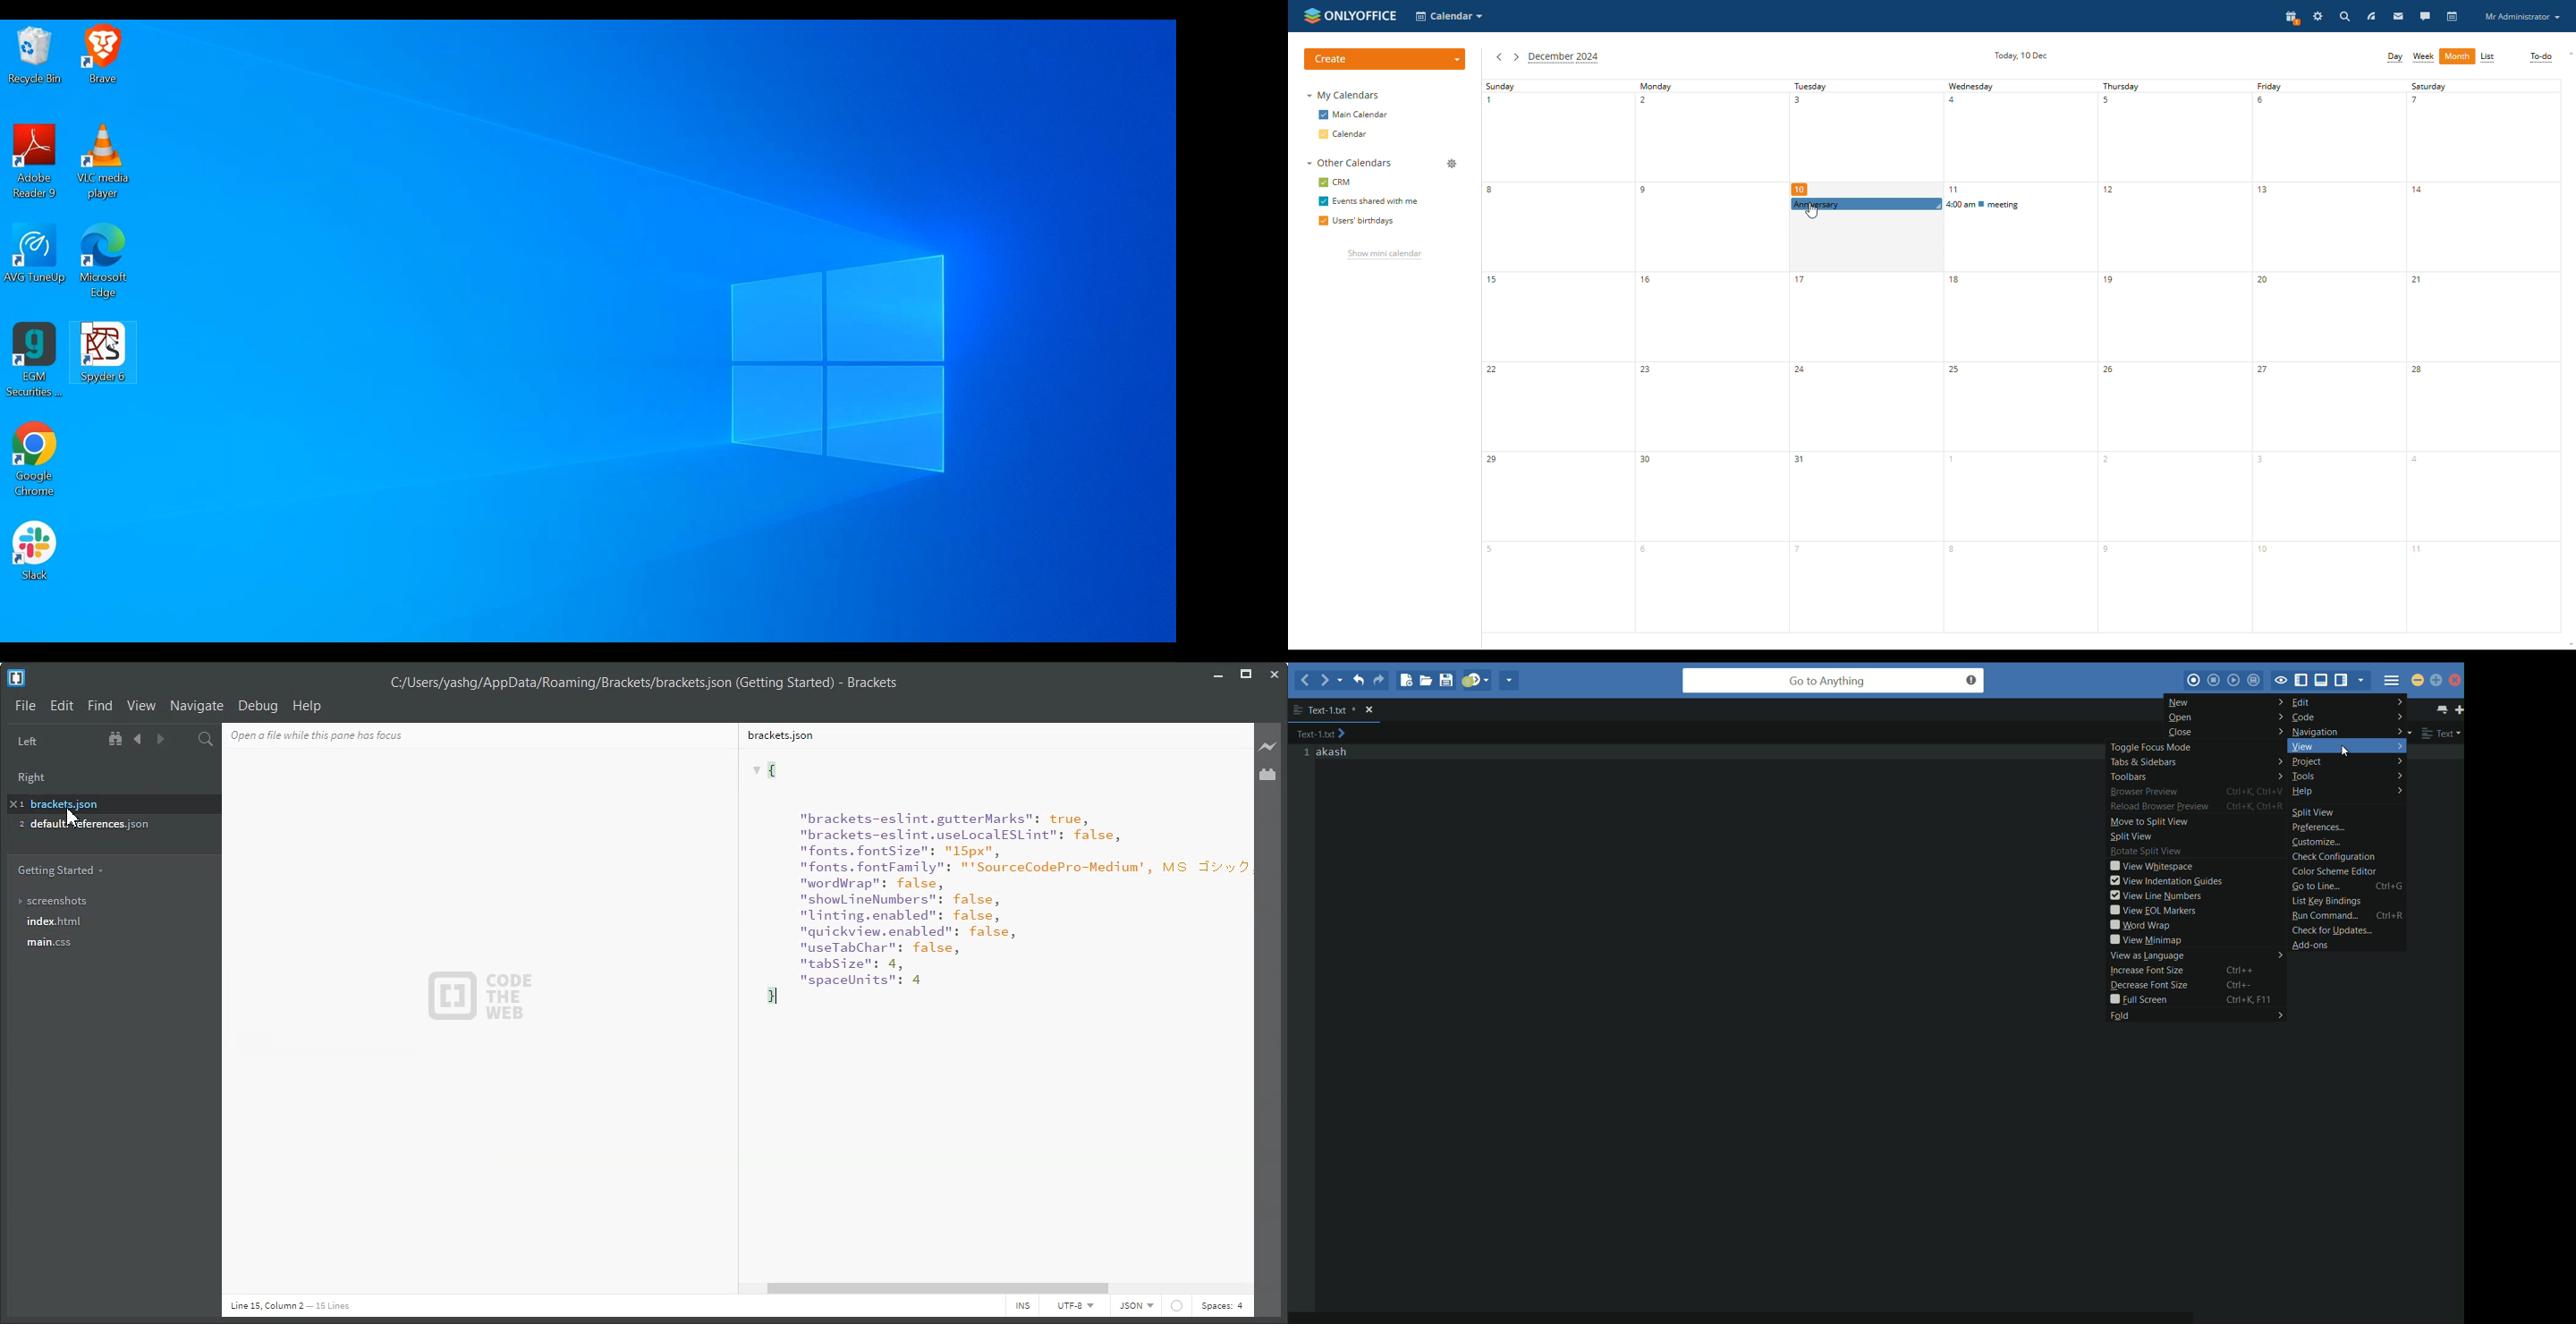  I want to click on Cursor, so click(70, 819).